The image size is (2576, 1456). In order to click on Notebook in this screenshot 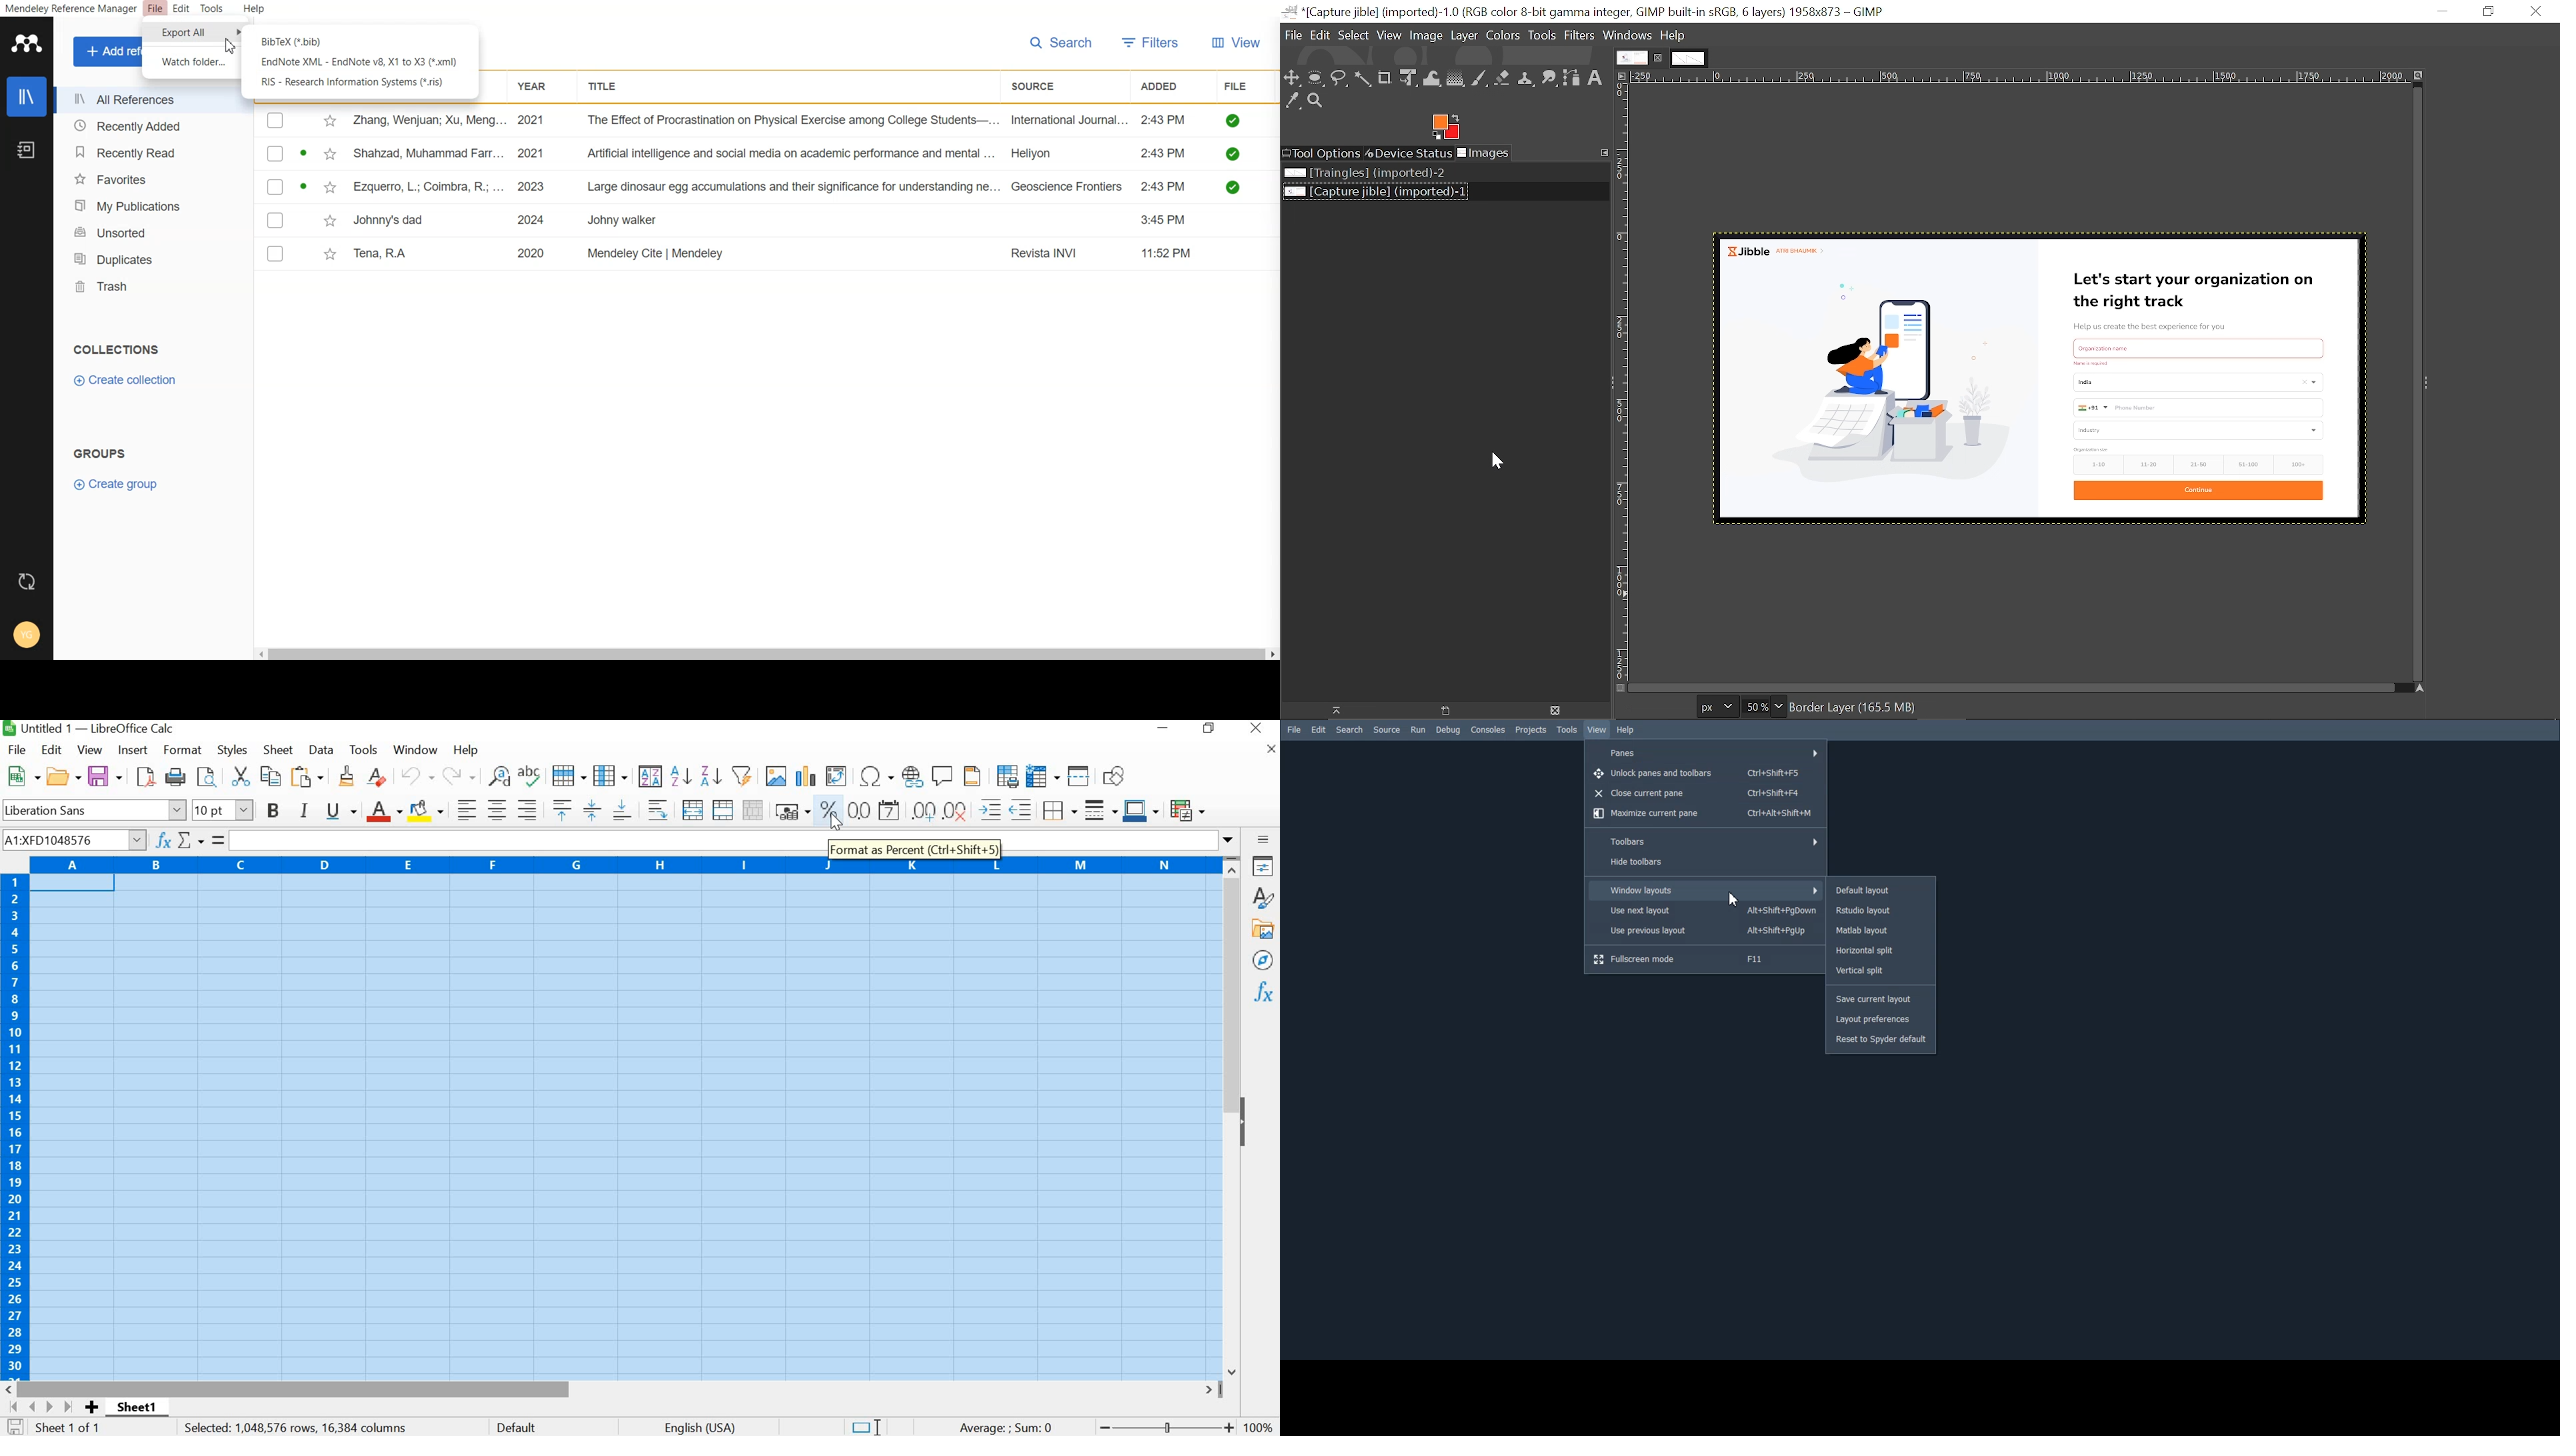, I will do `click(26, 151)`.